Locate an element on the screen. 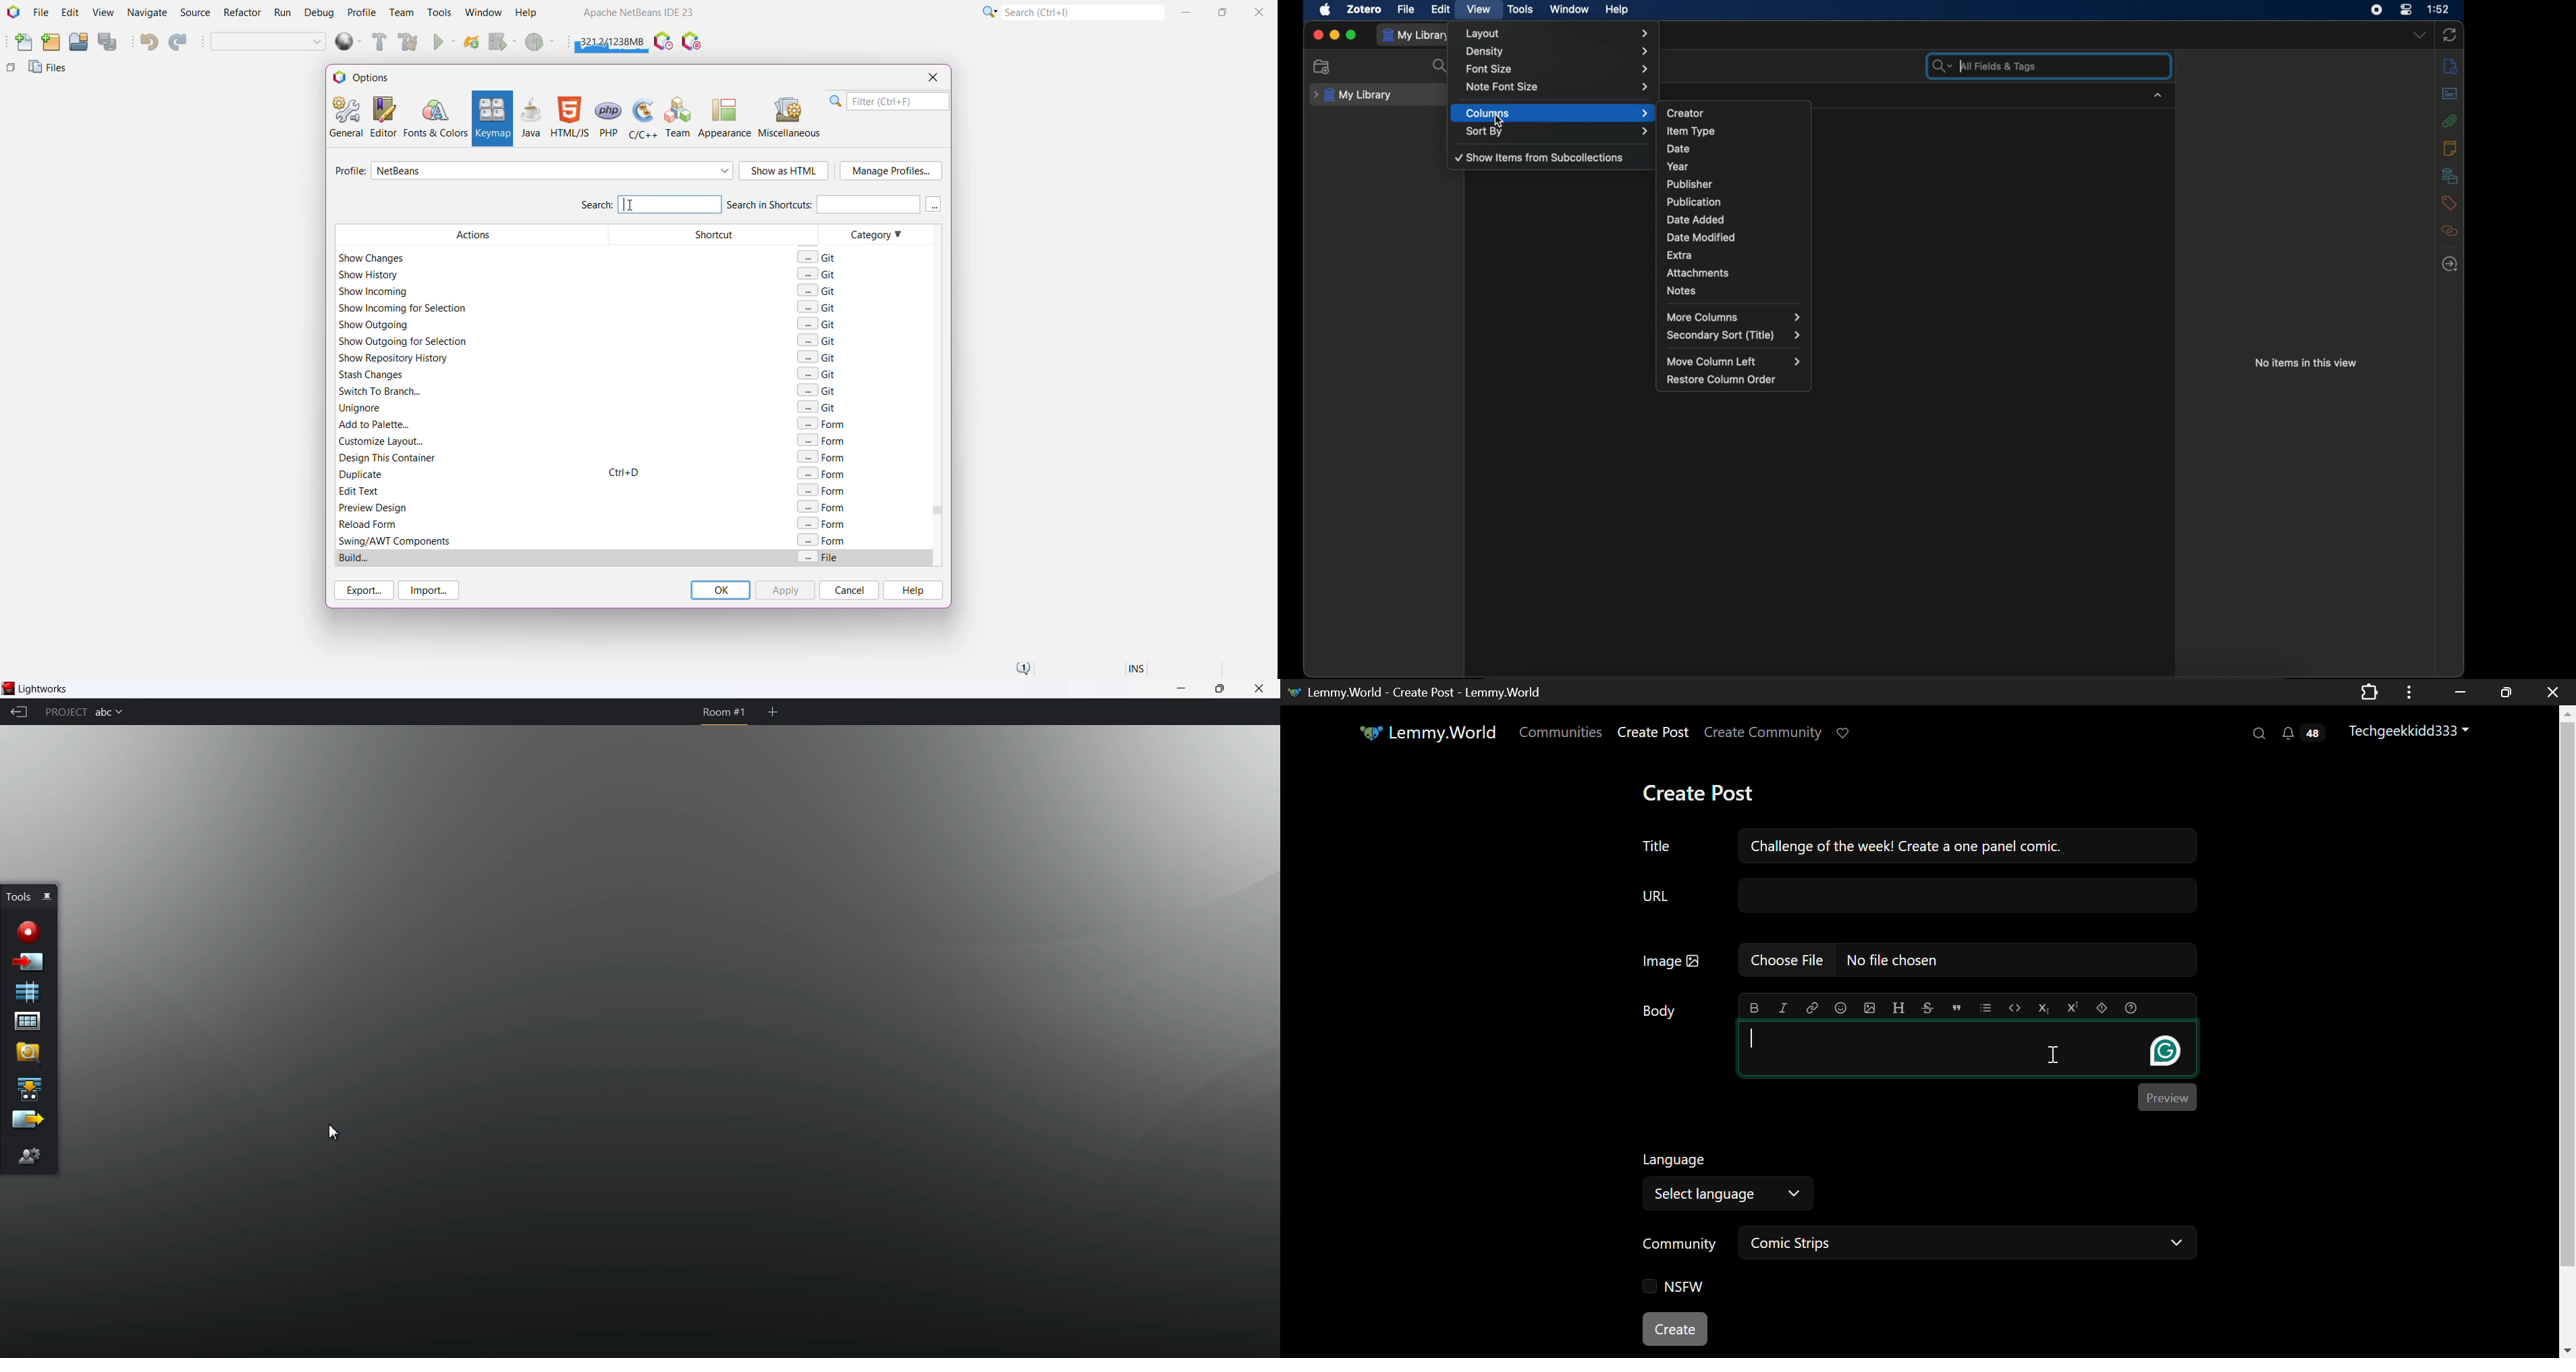  no items  in this view is located at coordinates (2307, 362).